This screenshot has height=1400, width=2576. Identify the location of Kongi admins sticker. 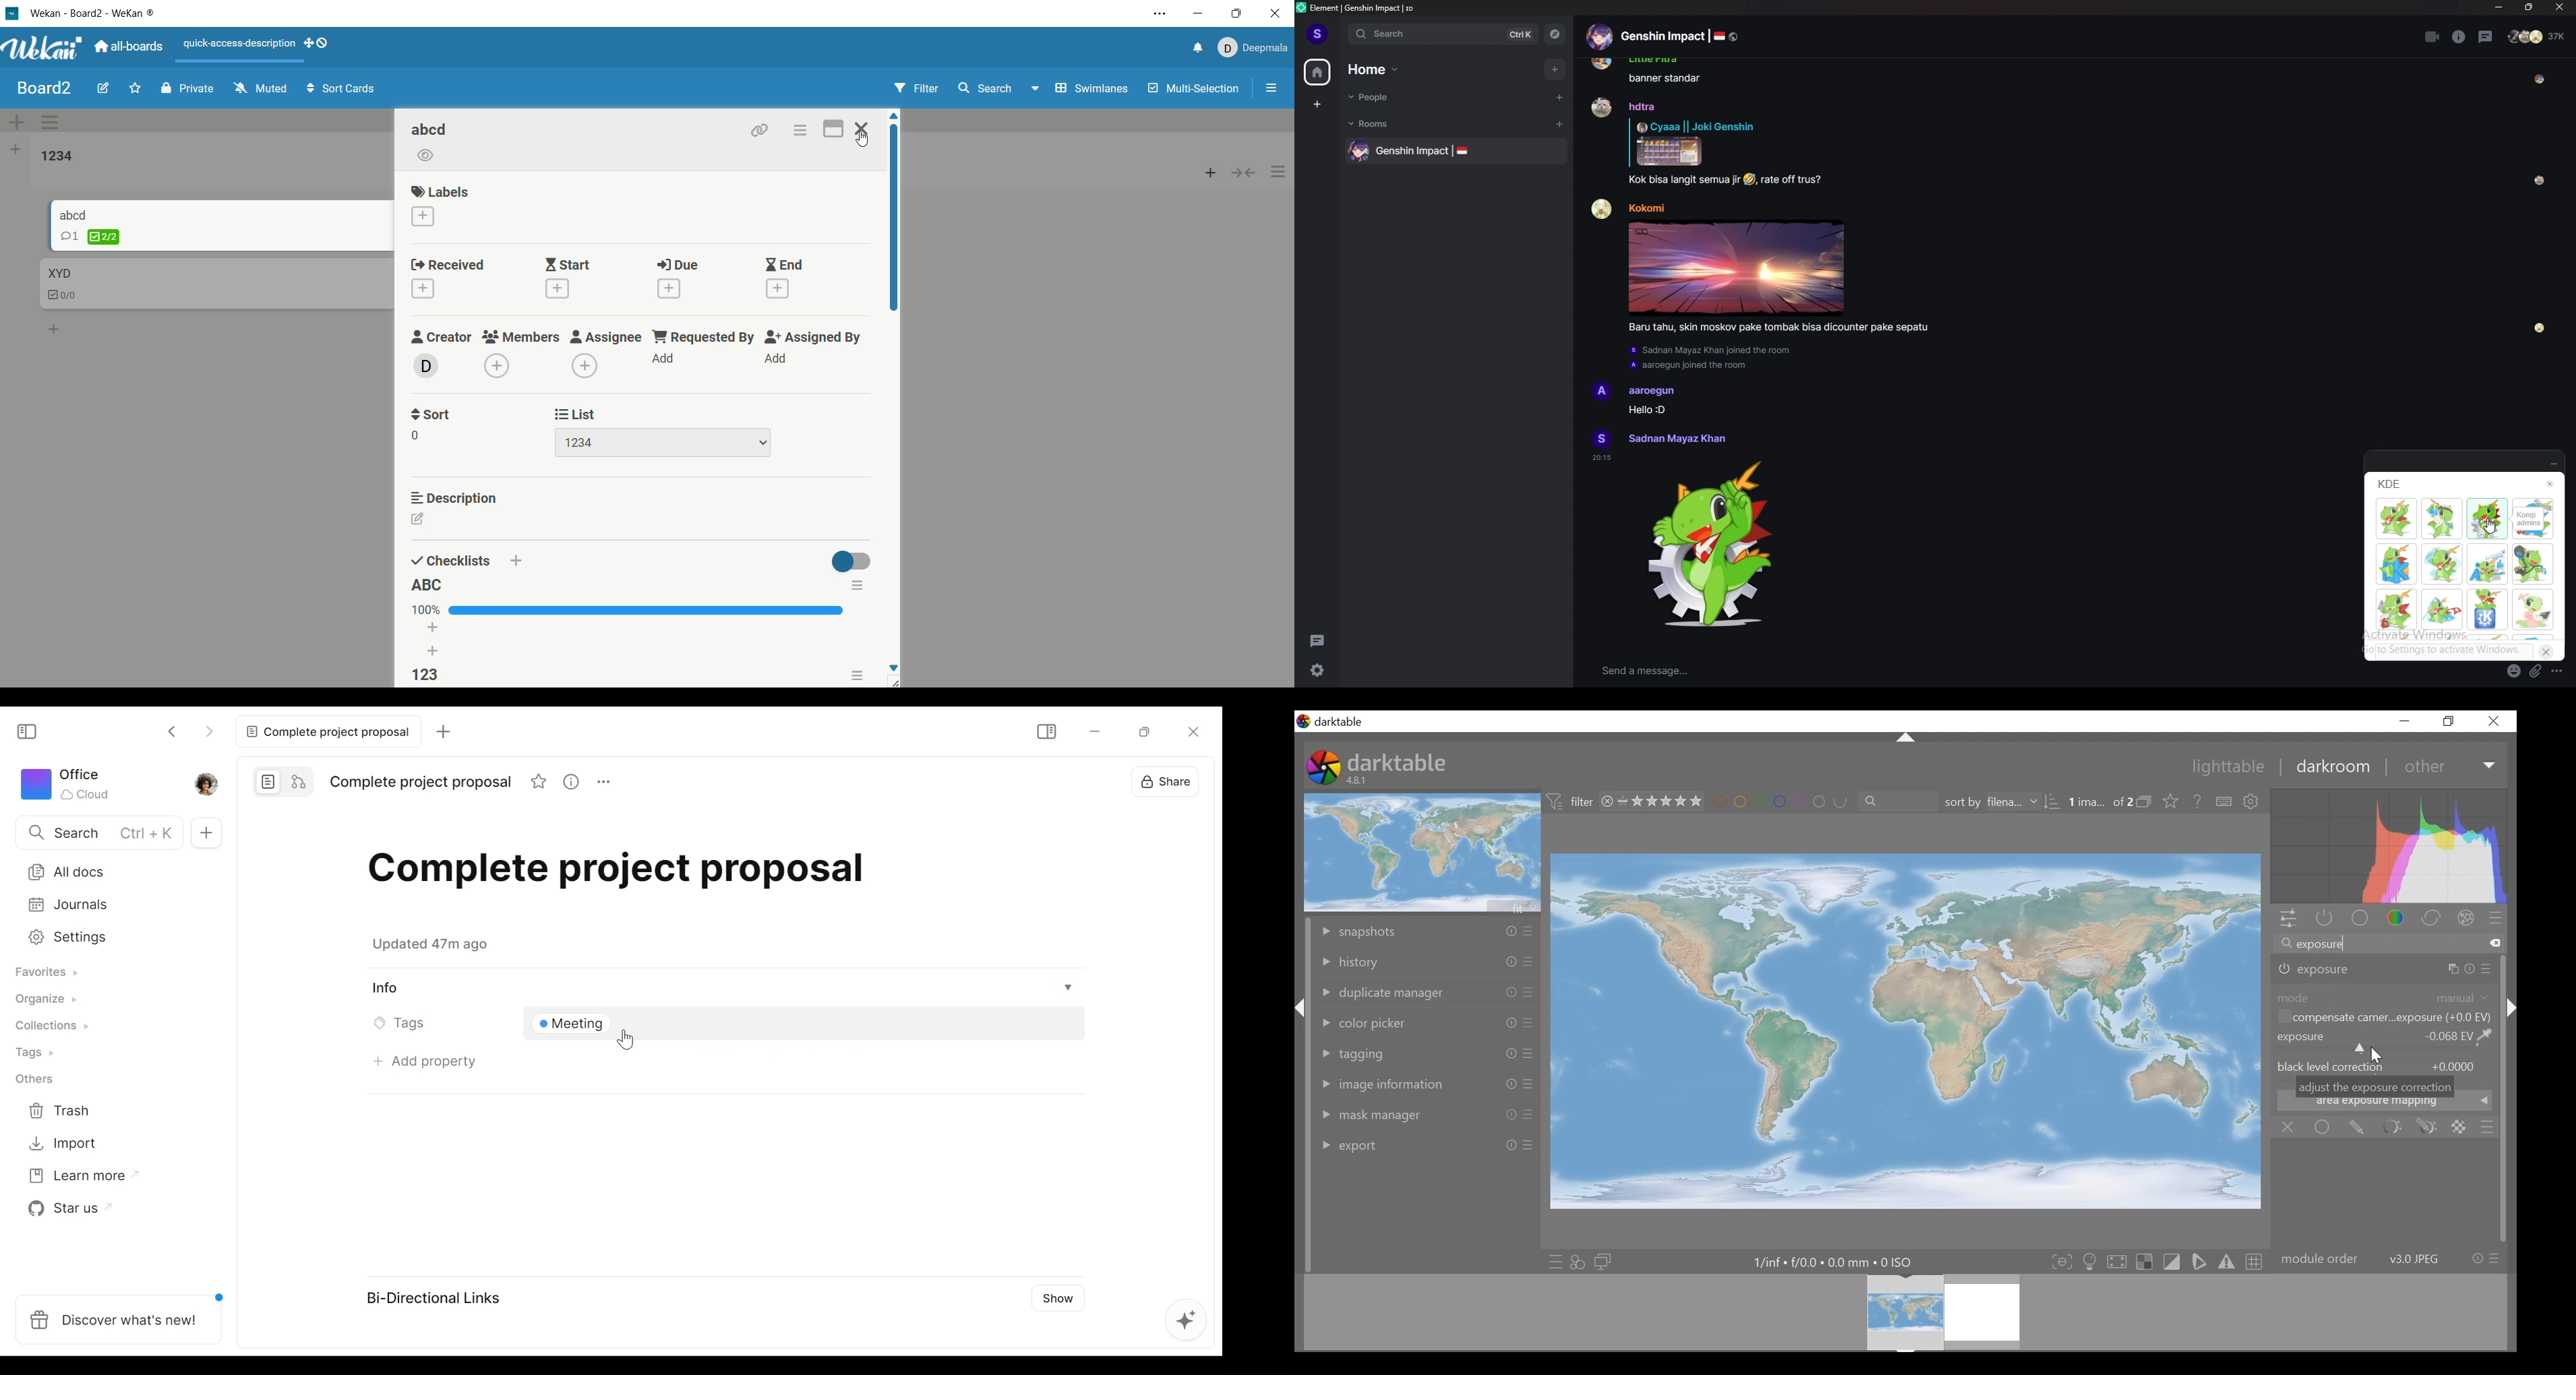
(1710, 545).